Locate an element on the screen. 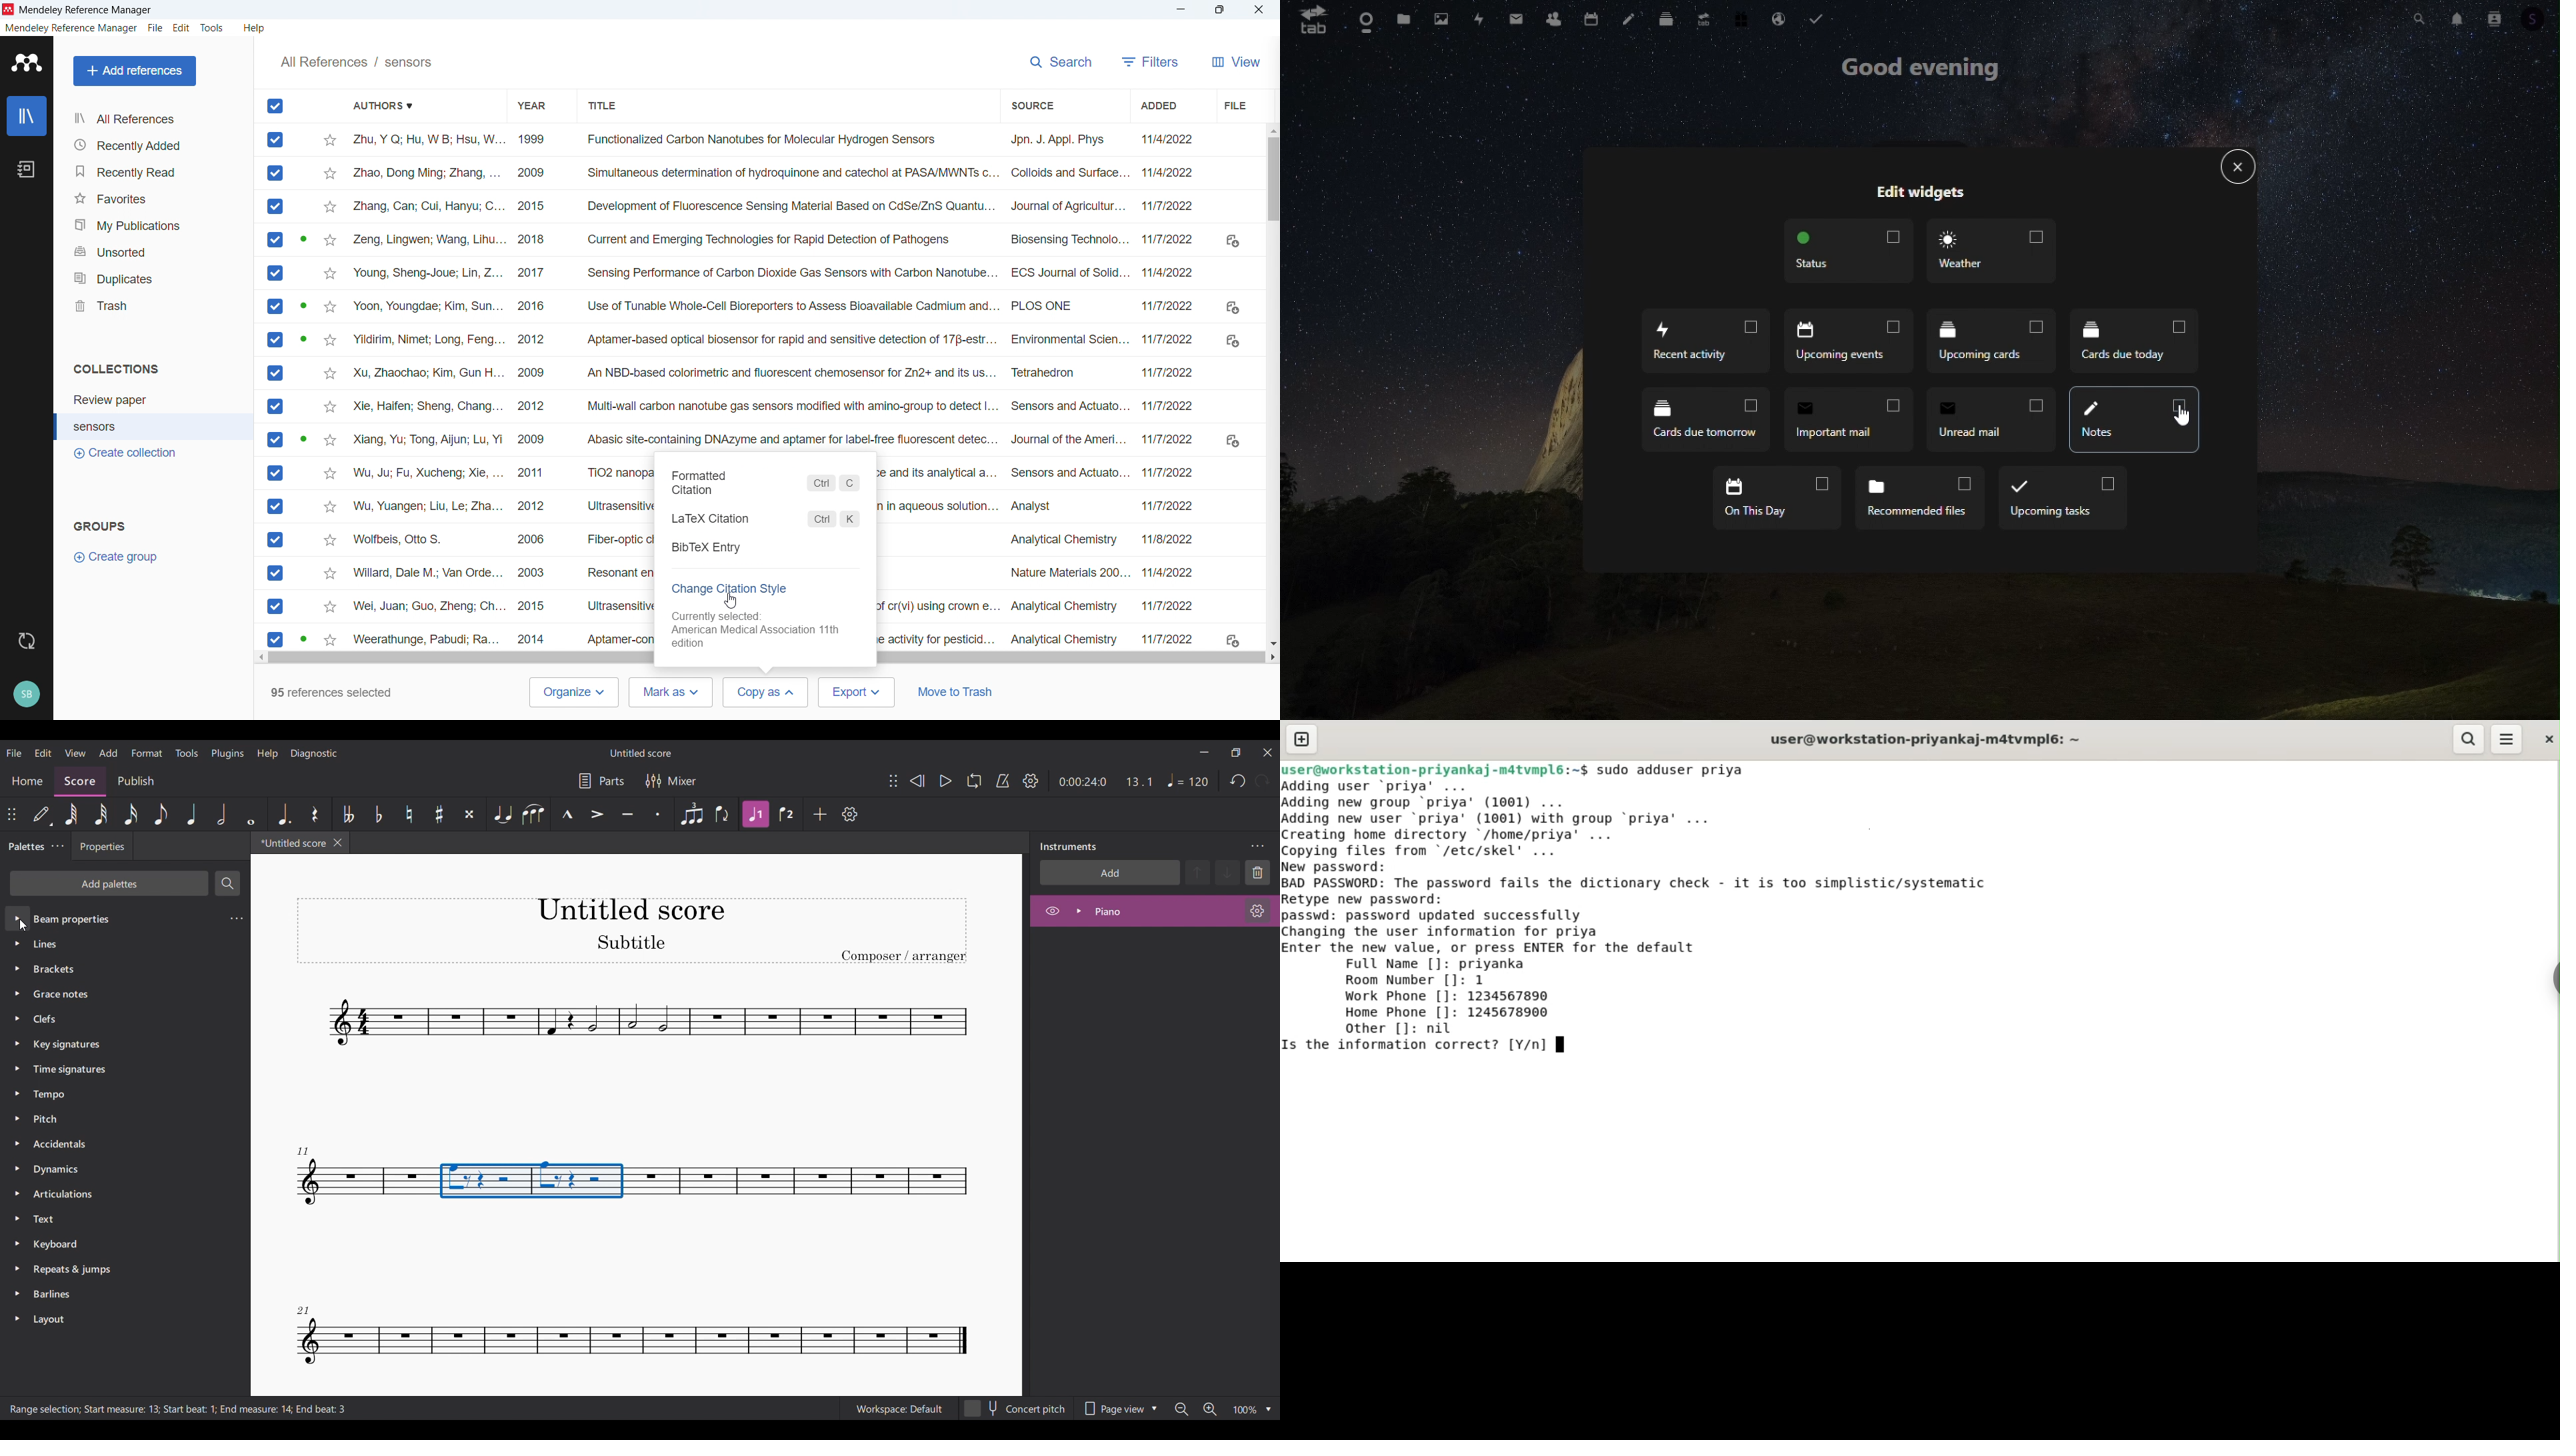 This screenshot has height=1456, width=2576. Toggle natural is located at coordinates (409, 814).